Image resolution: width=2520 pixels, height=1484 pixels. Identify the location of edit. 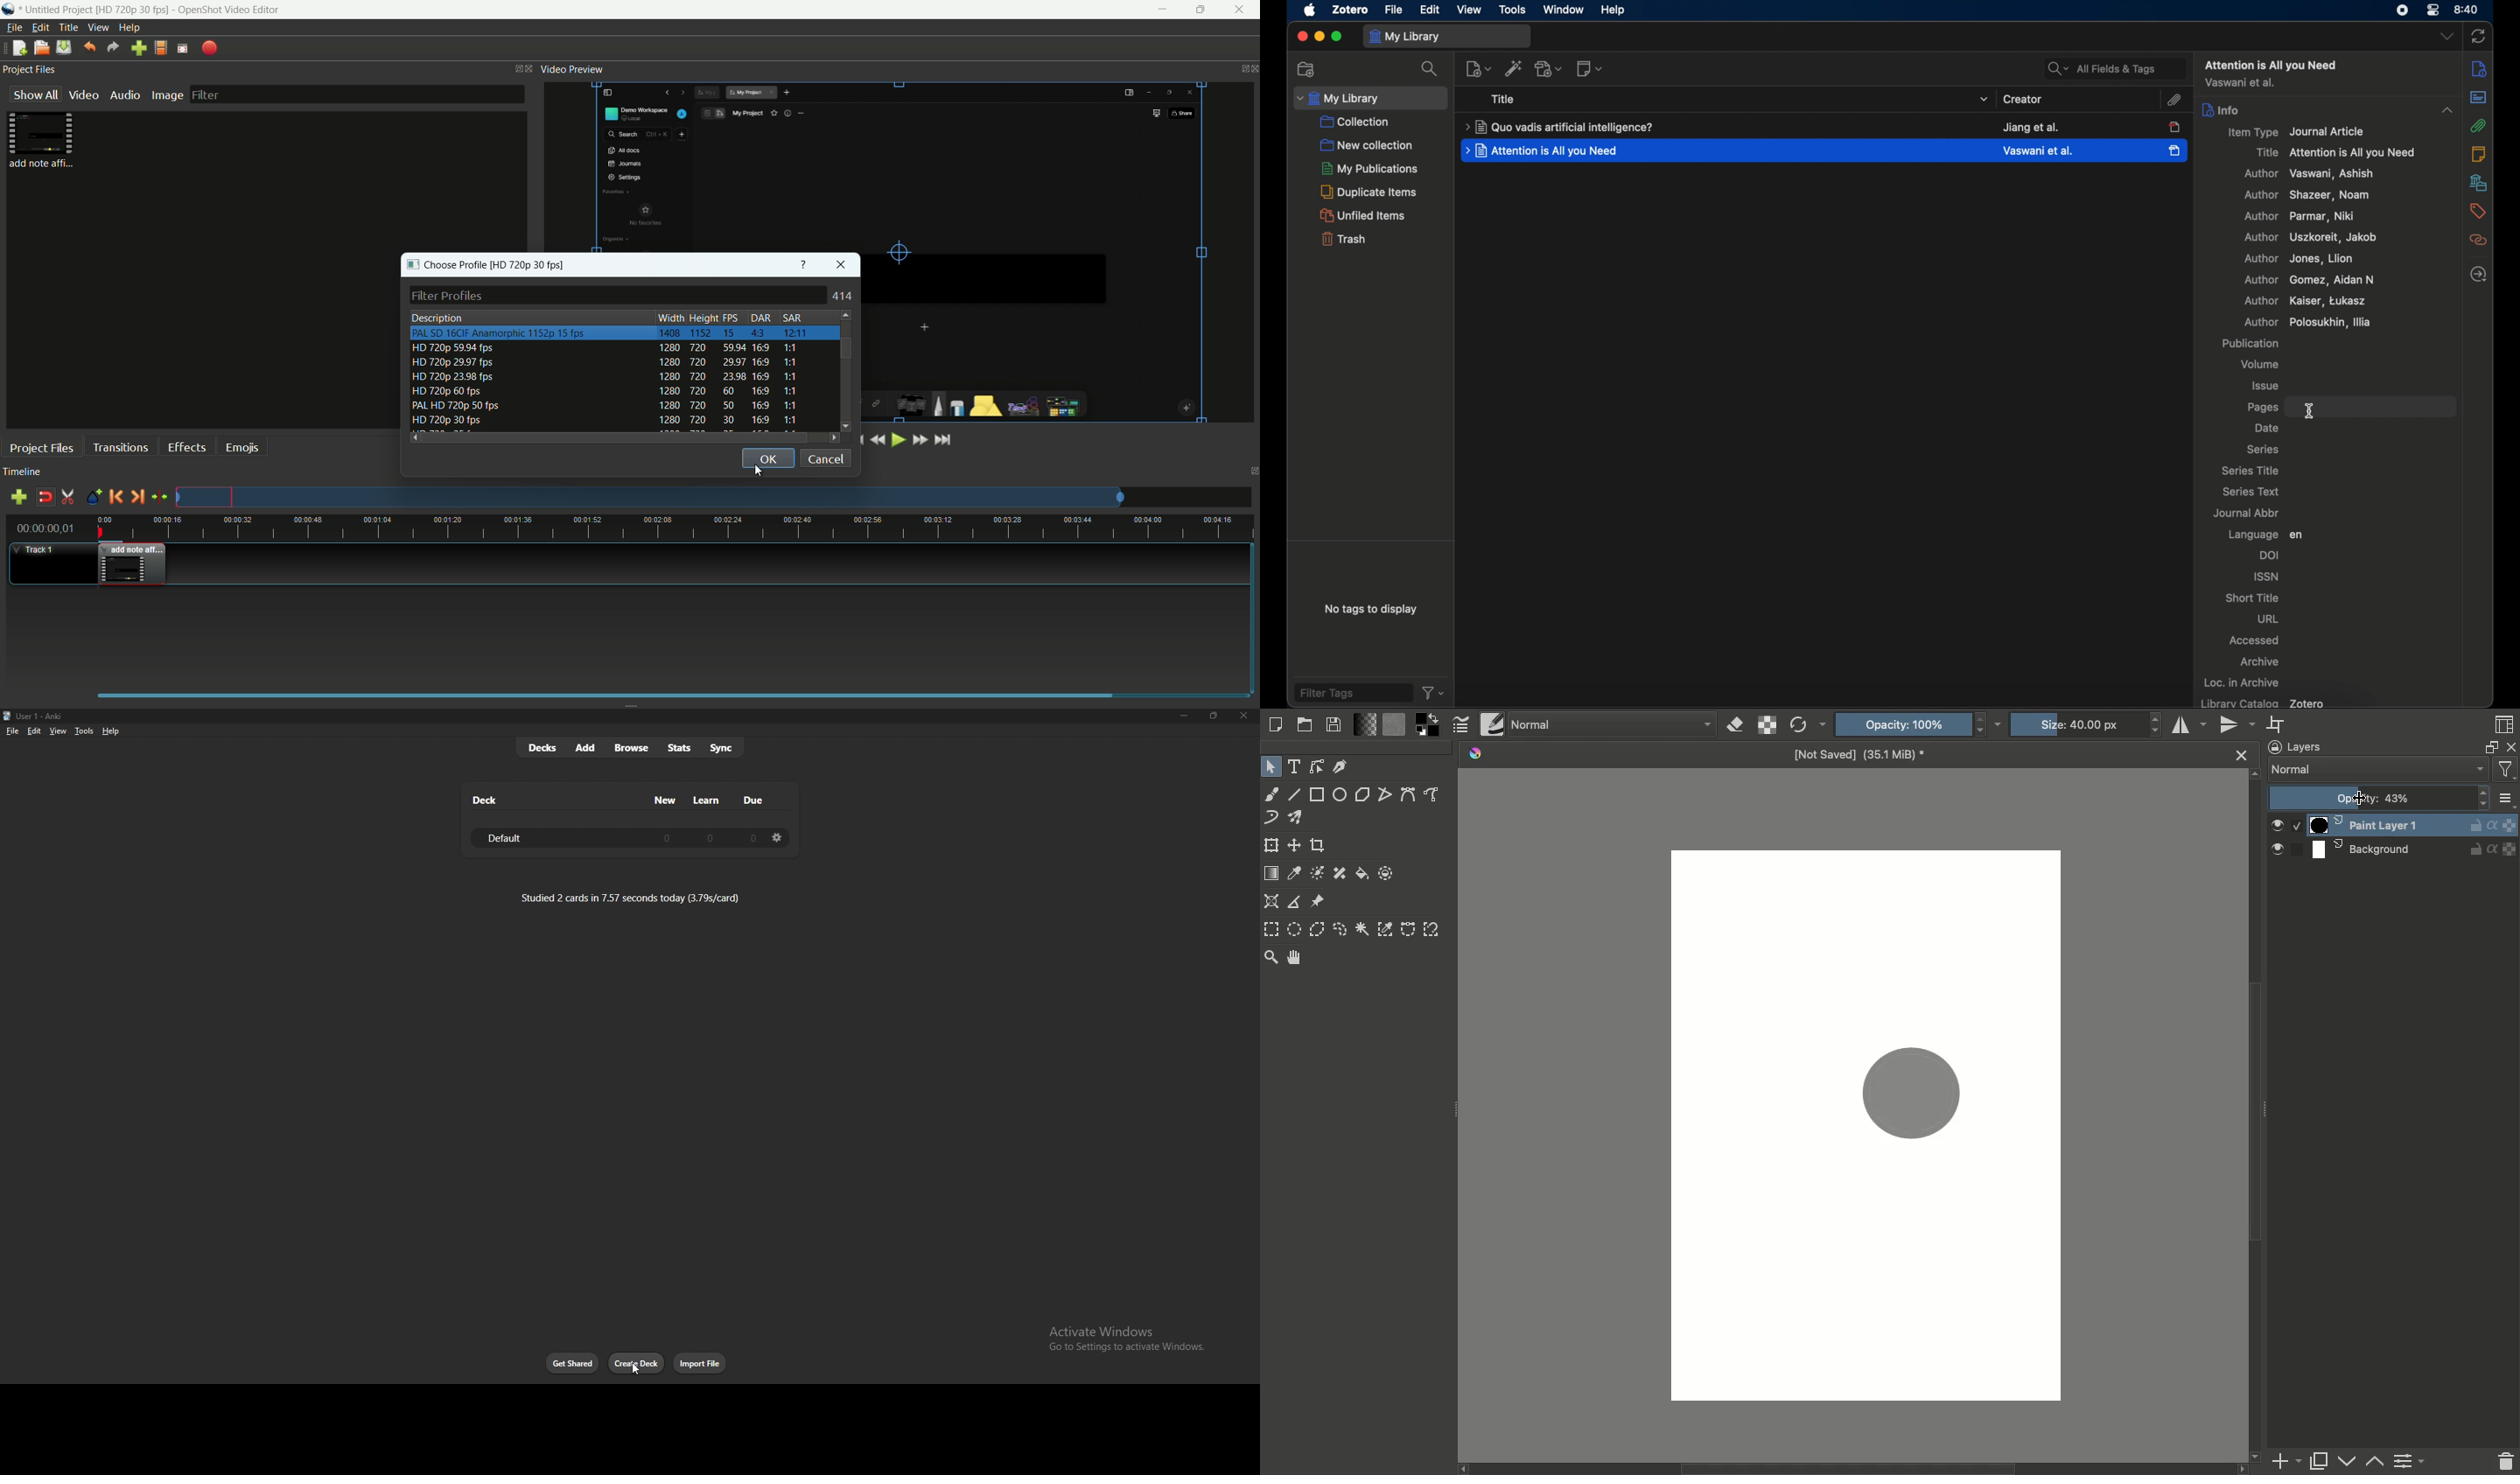
(1430, 11).